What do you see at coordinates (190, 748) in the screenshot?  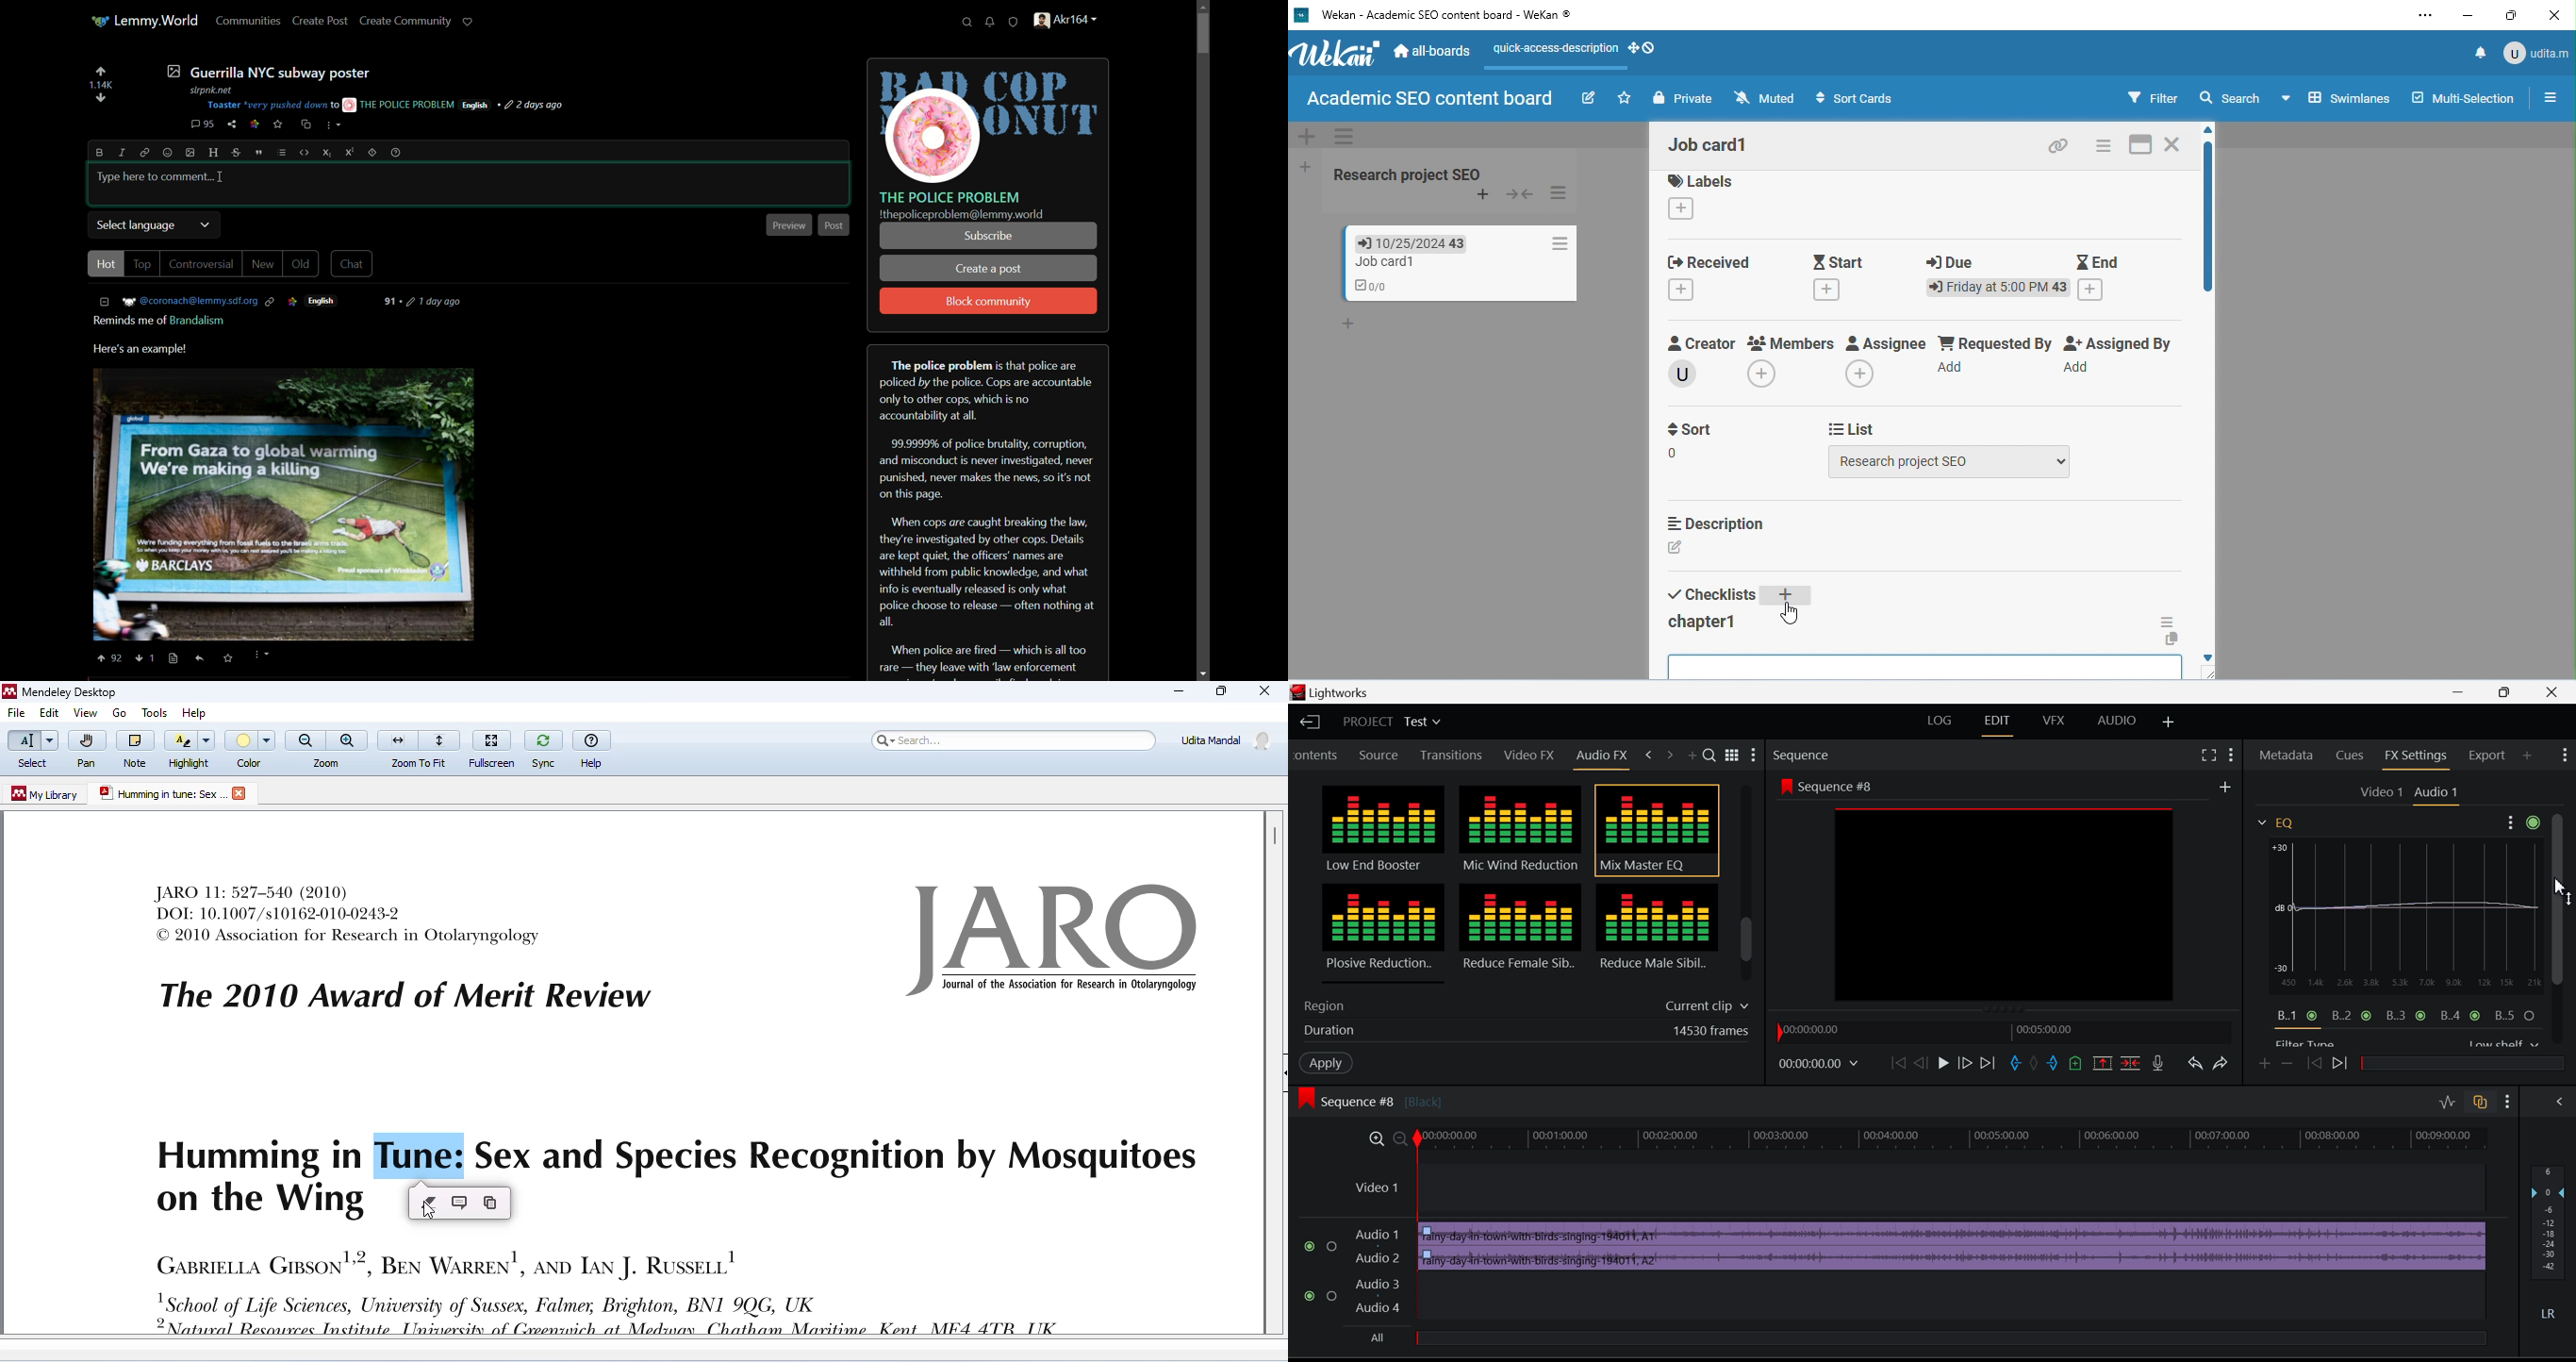 I see `highlight` at bounding box center [190, 748].